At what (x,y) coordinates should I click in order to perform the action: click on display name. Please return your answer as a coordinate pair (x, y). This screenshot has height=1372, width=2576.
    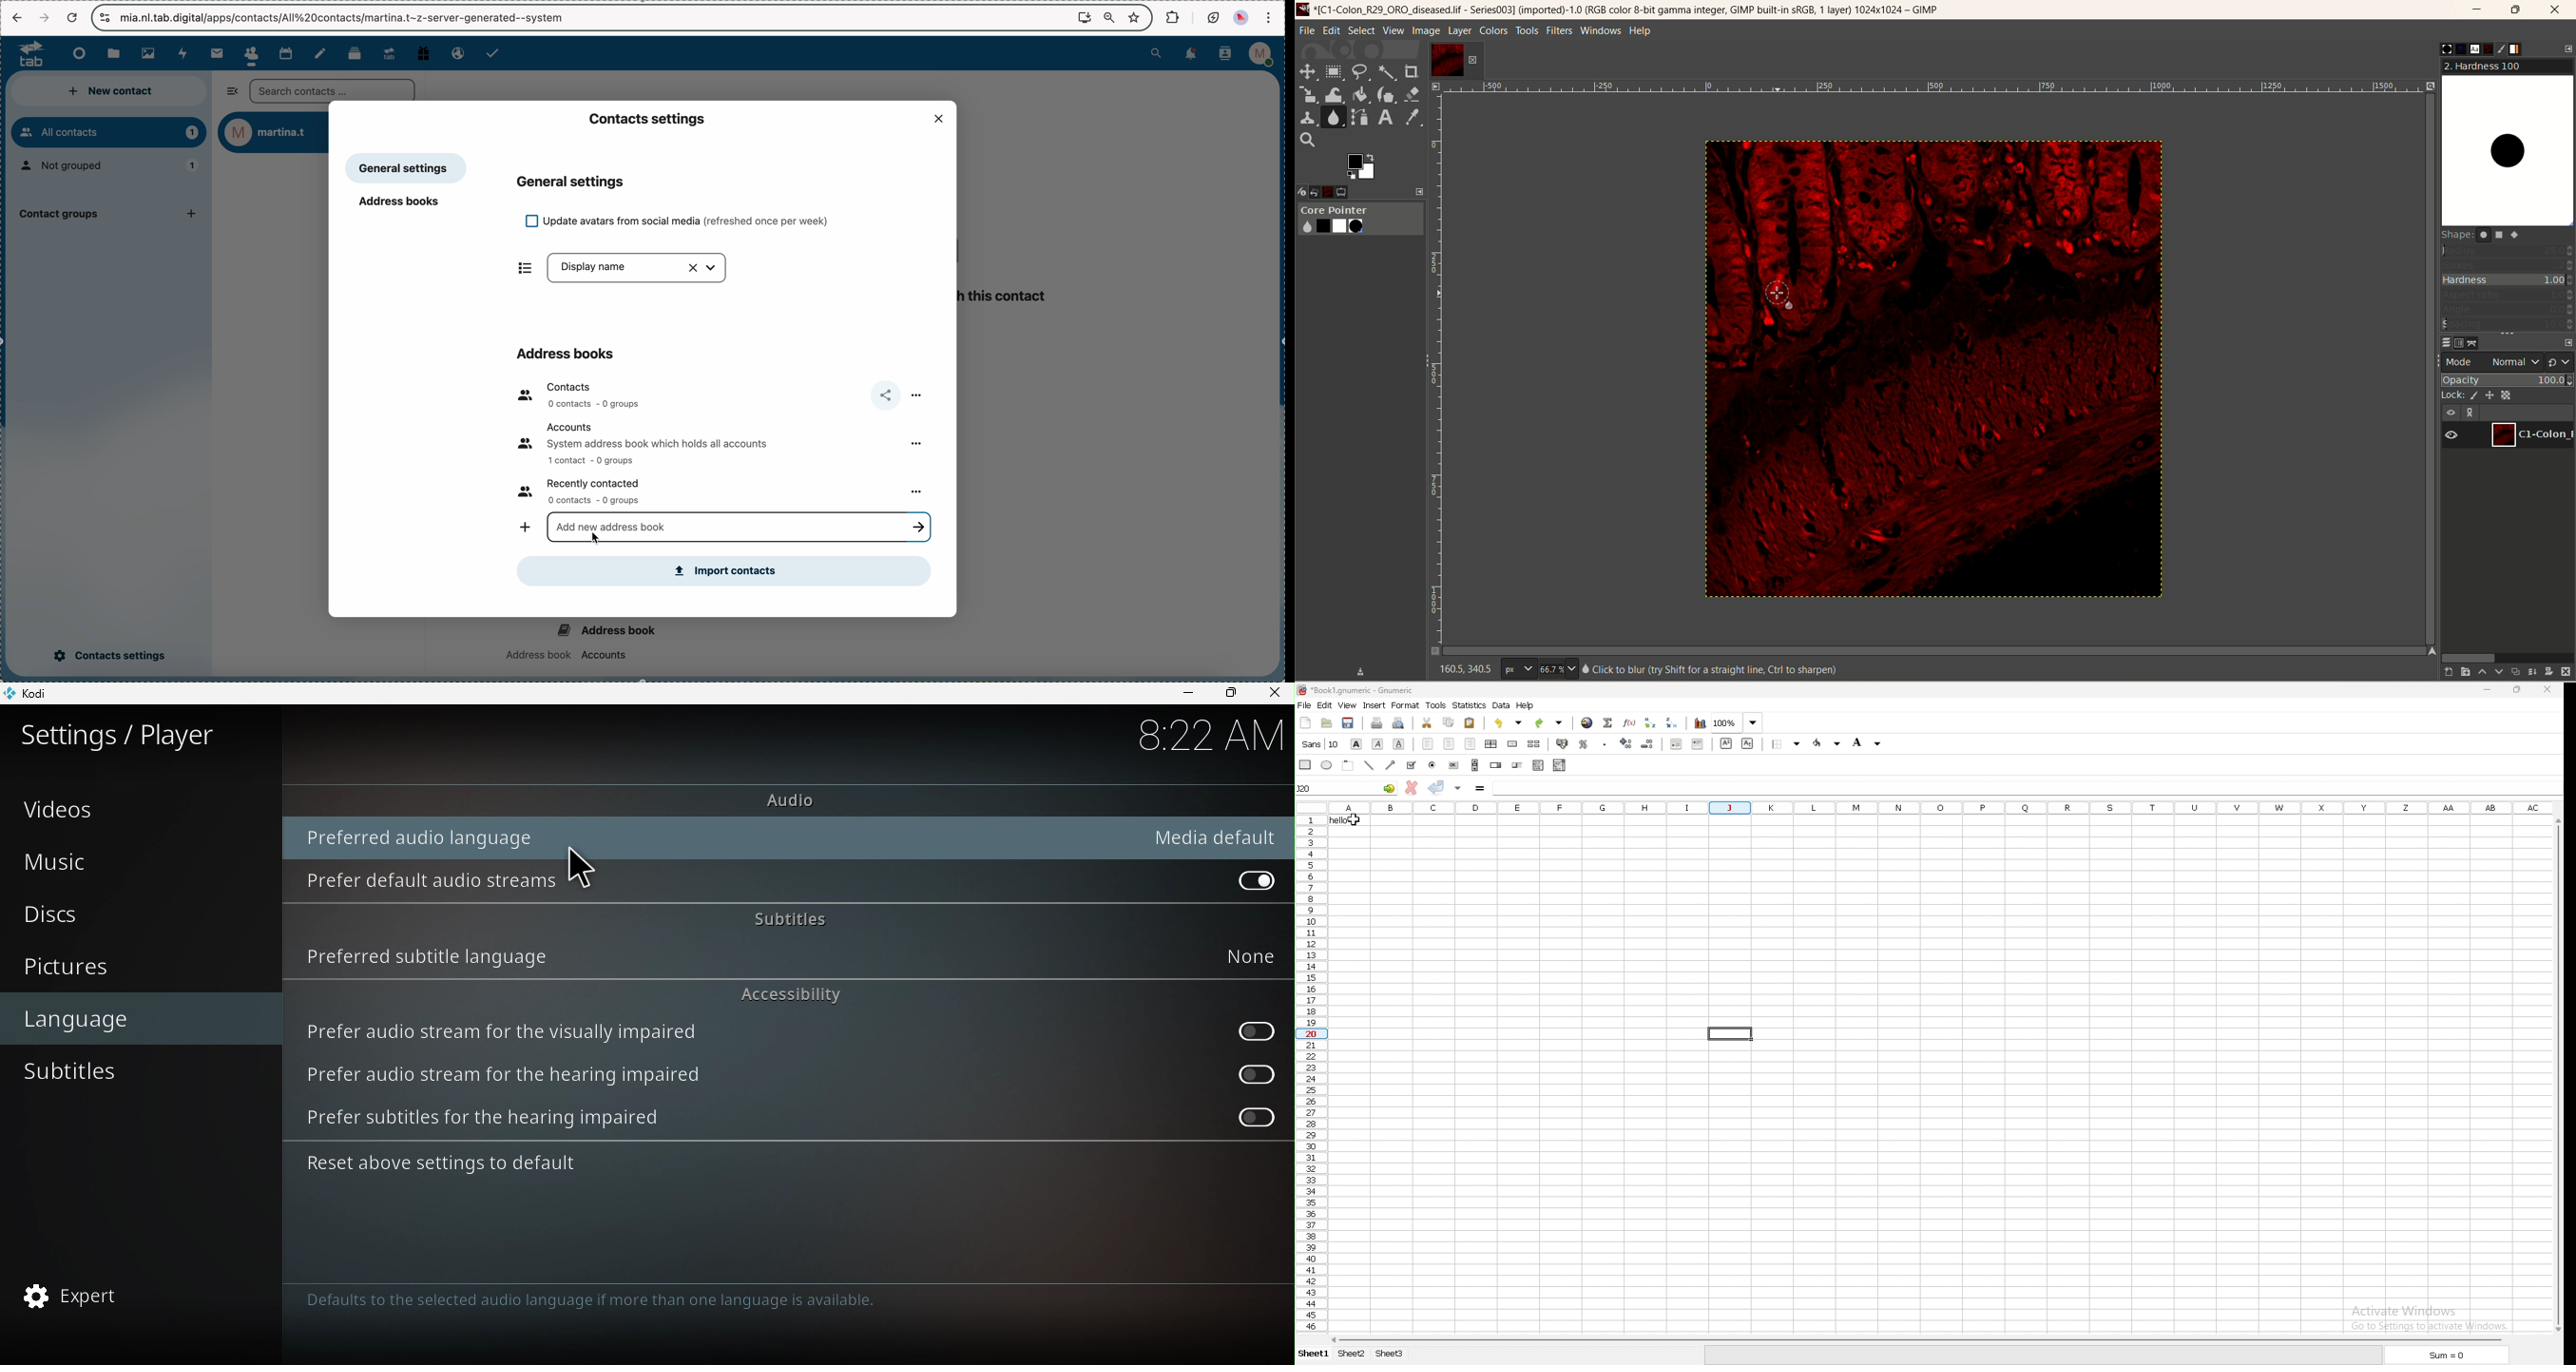
    Looking at the image, I should click on (640, 270).